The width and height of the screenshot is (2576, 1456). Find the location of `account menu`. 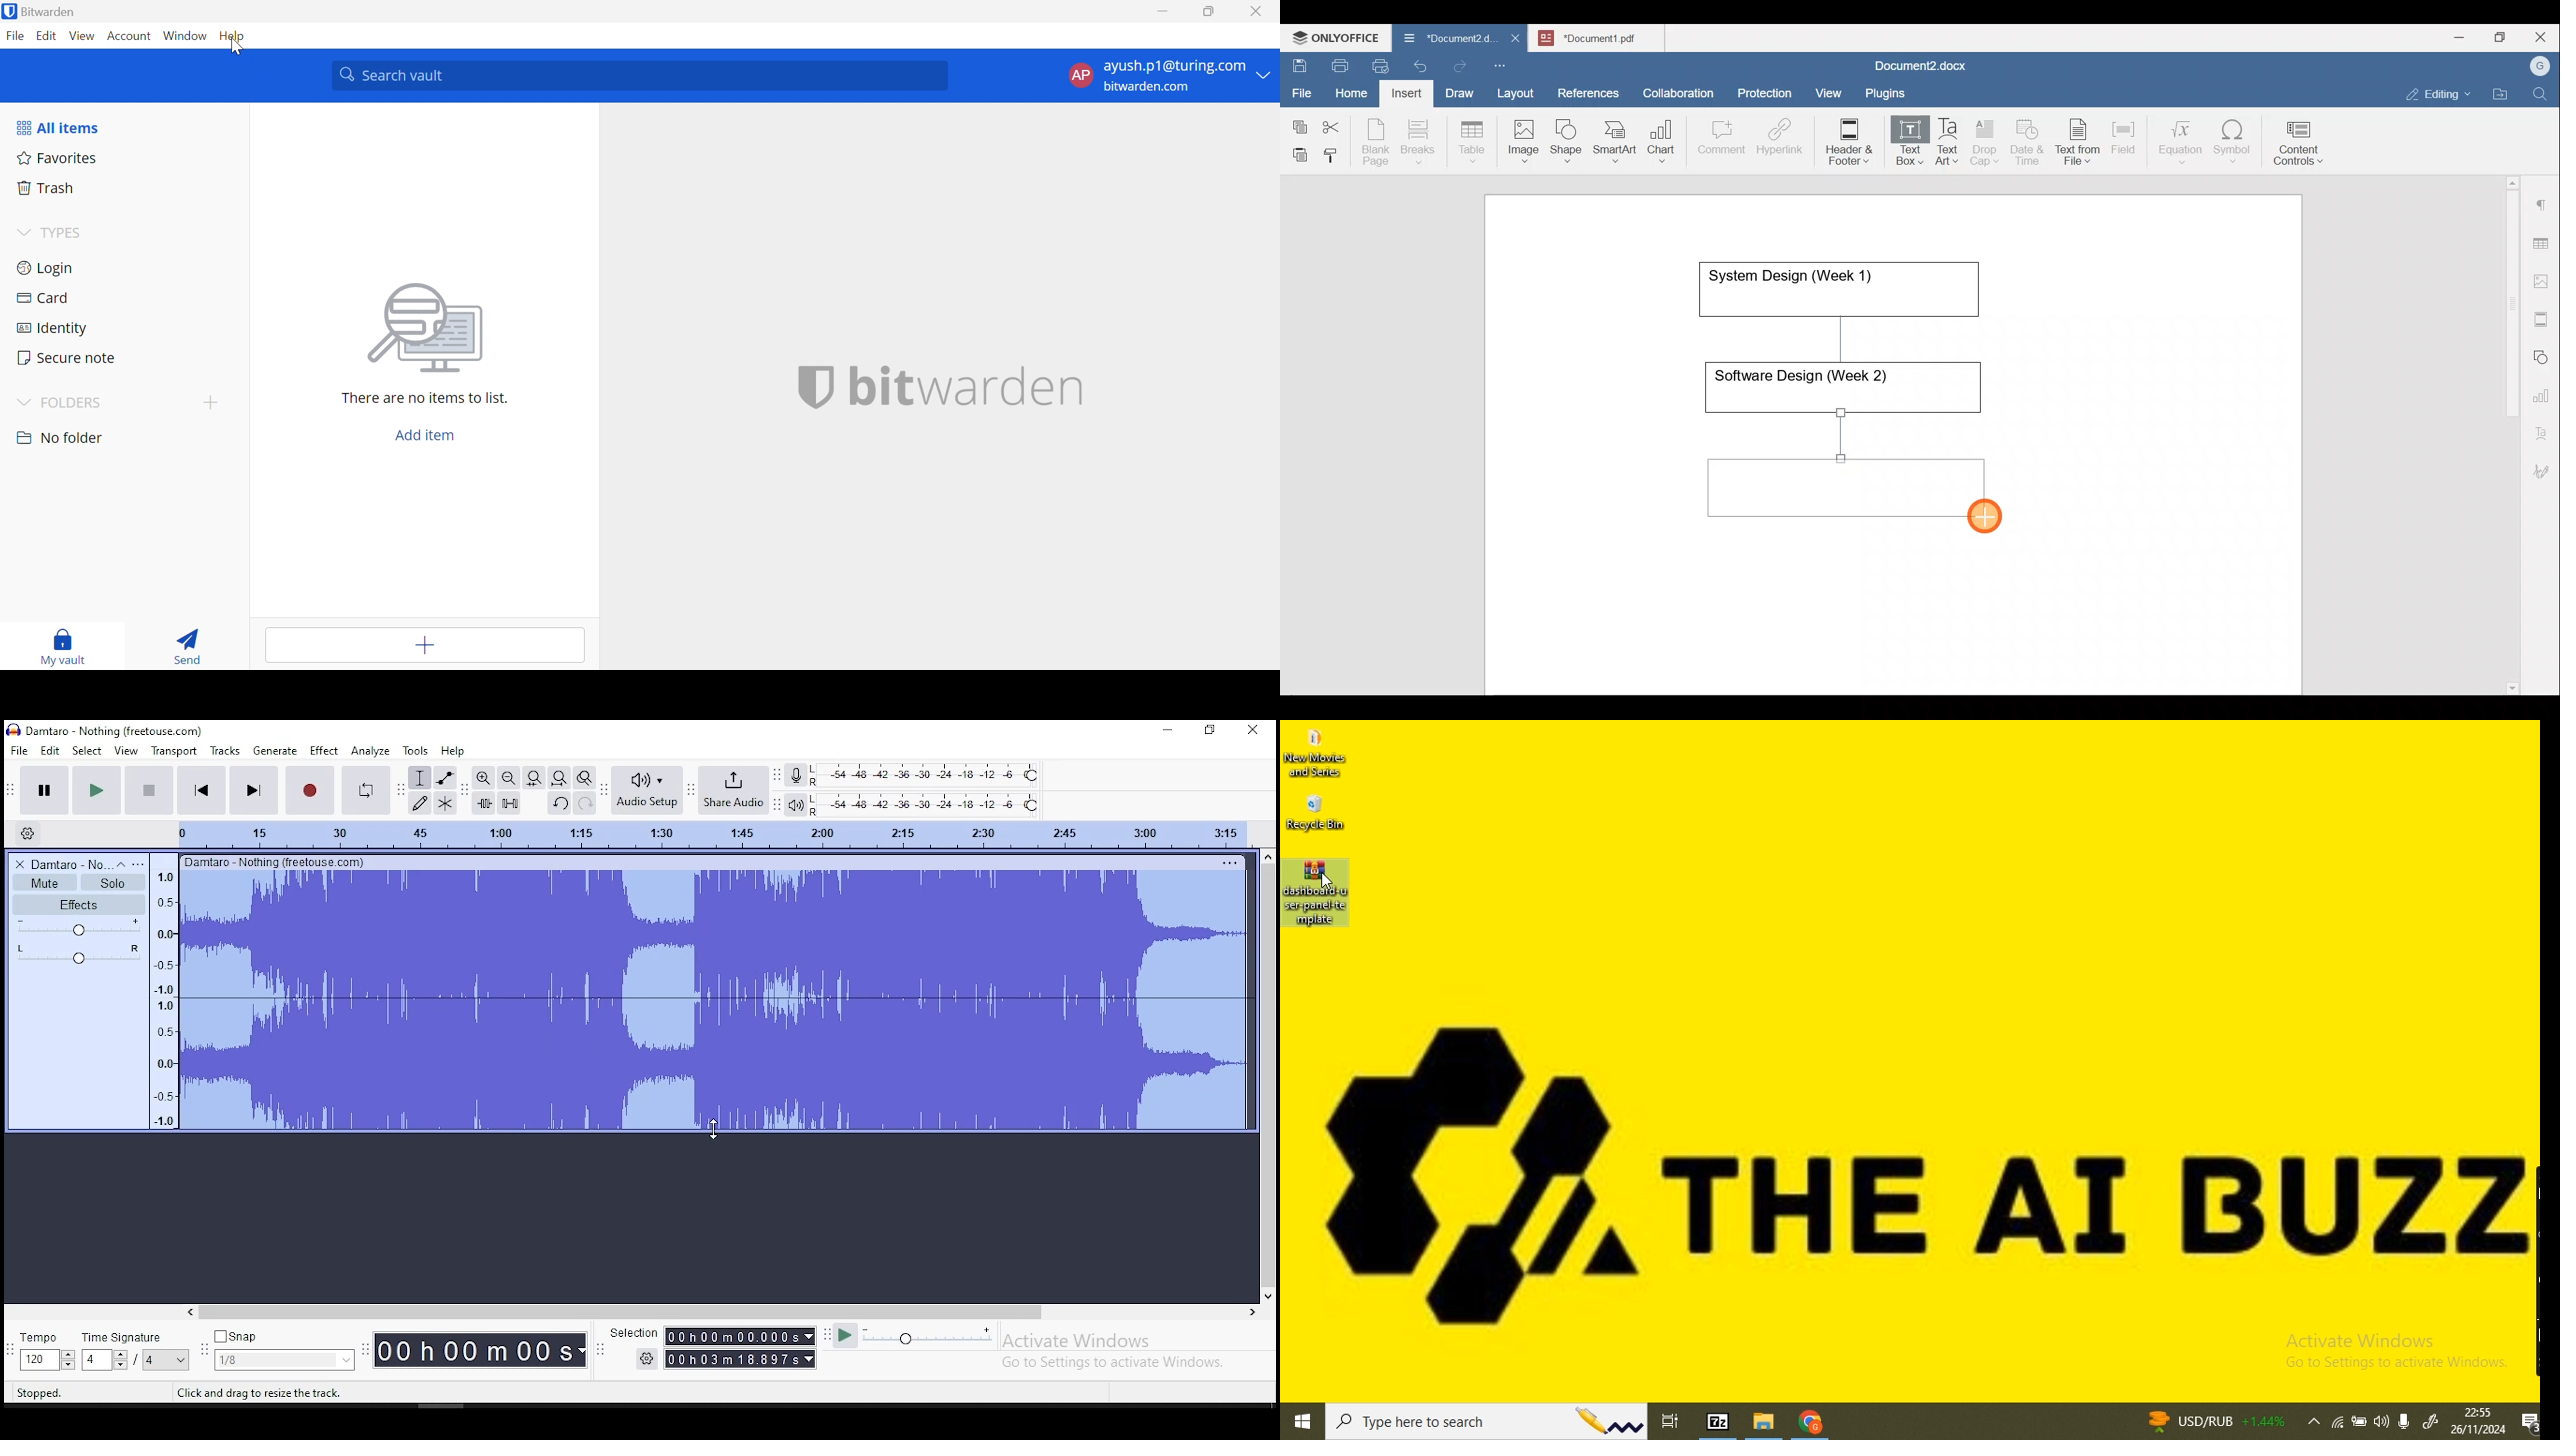

account menu is located at coordinates (1166, 75).